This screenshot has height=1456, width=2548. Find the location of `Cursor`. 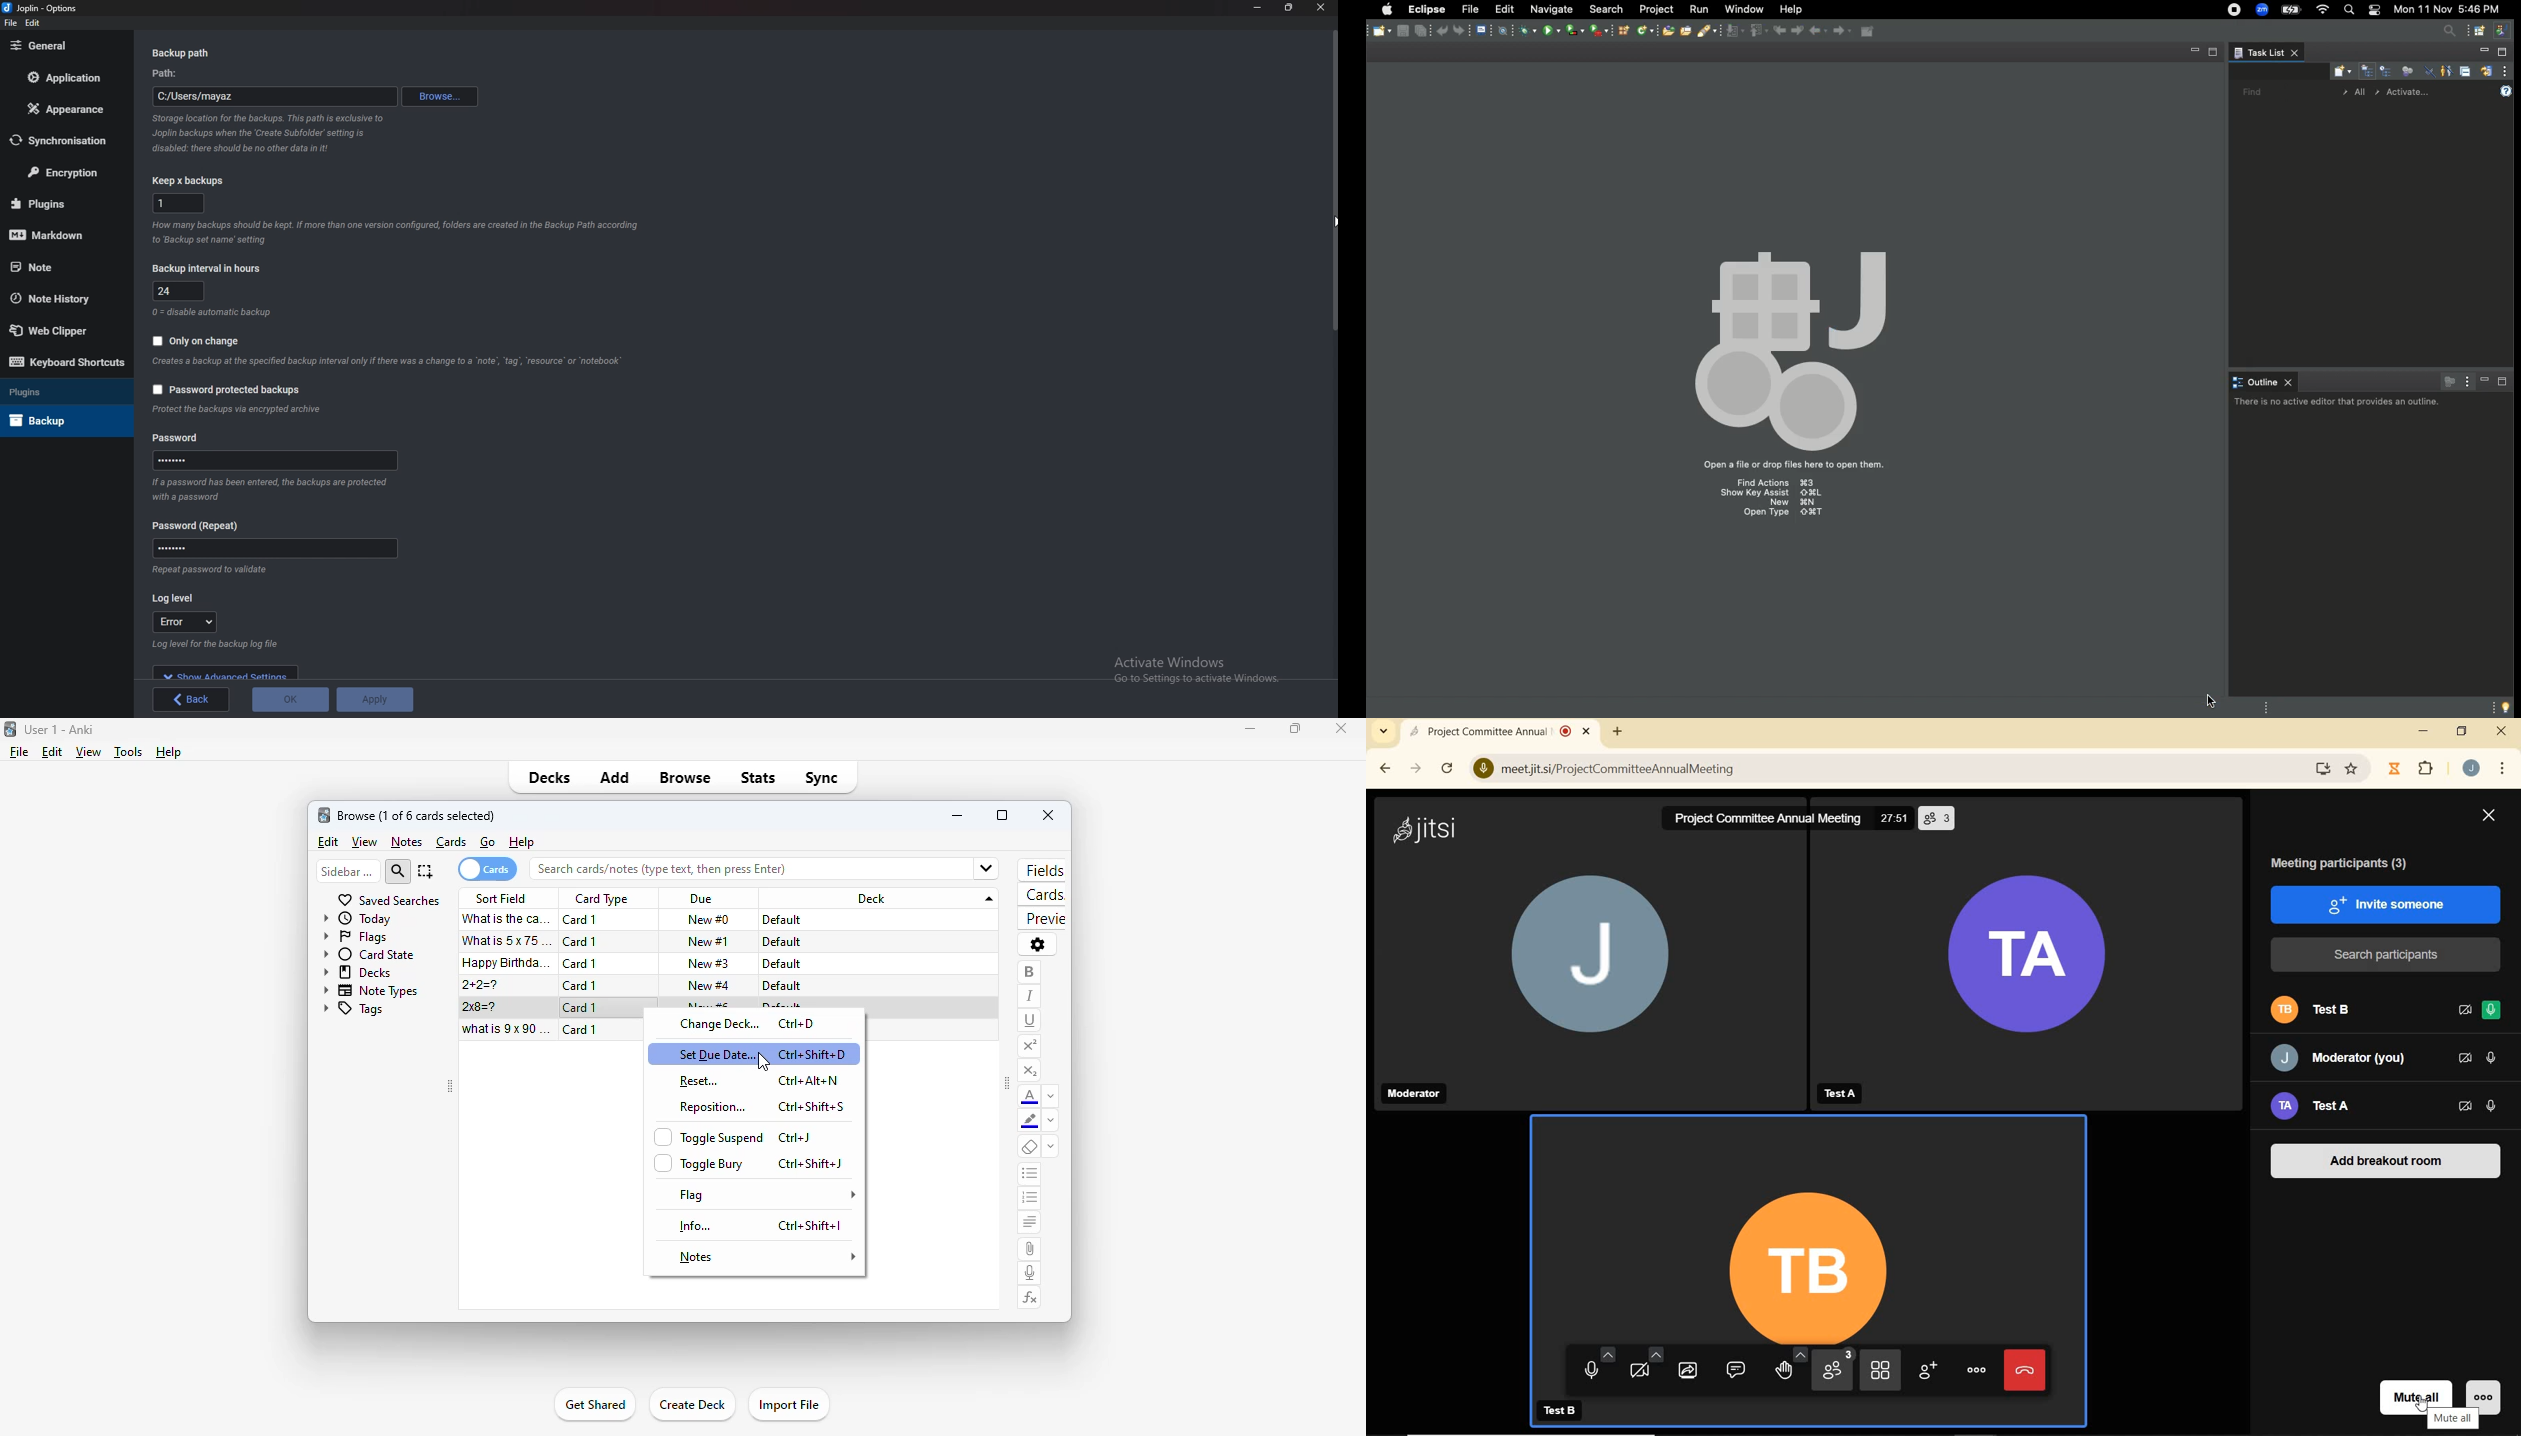

Cursor is located at coordinates (2218, 702).